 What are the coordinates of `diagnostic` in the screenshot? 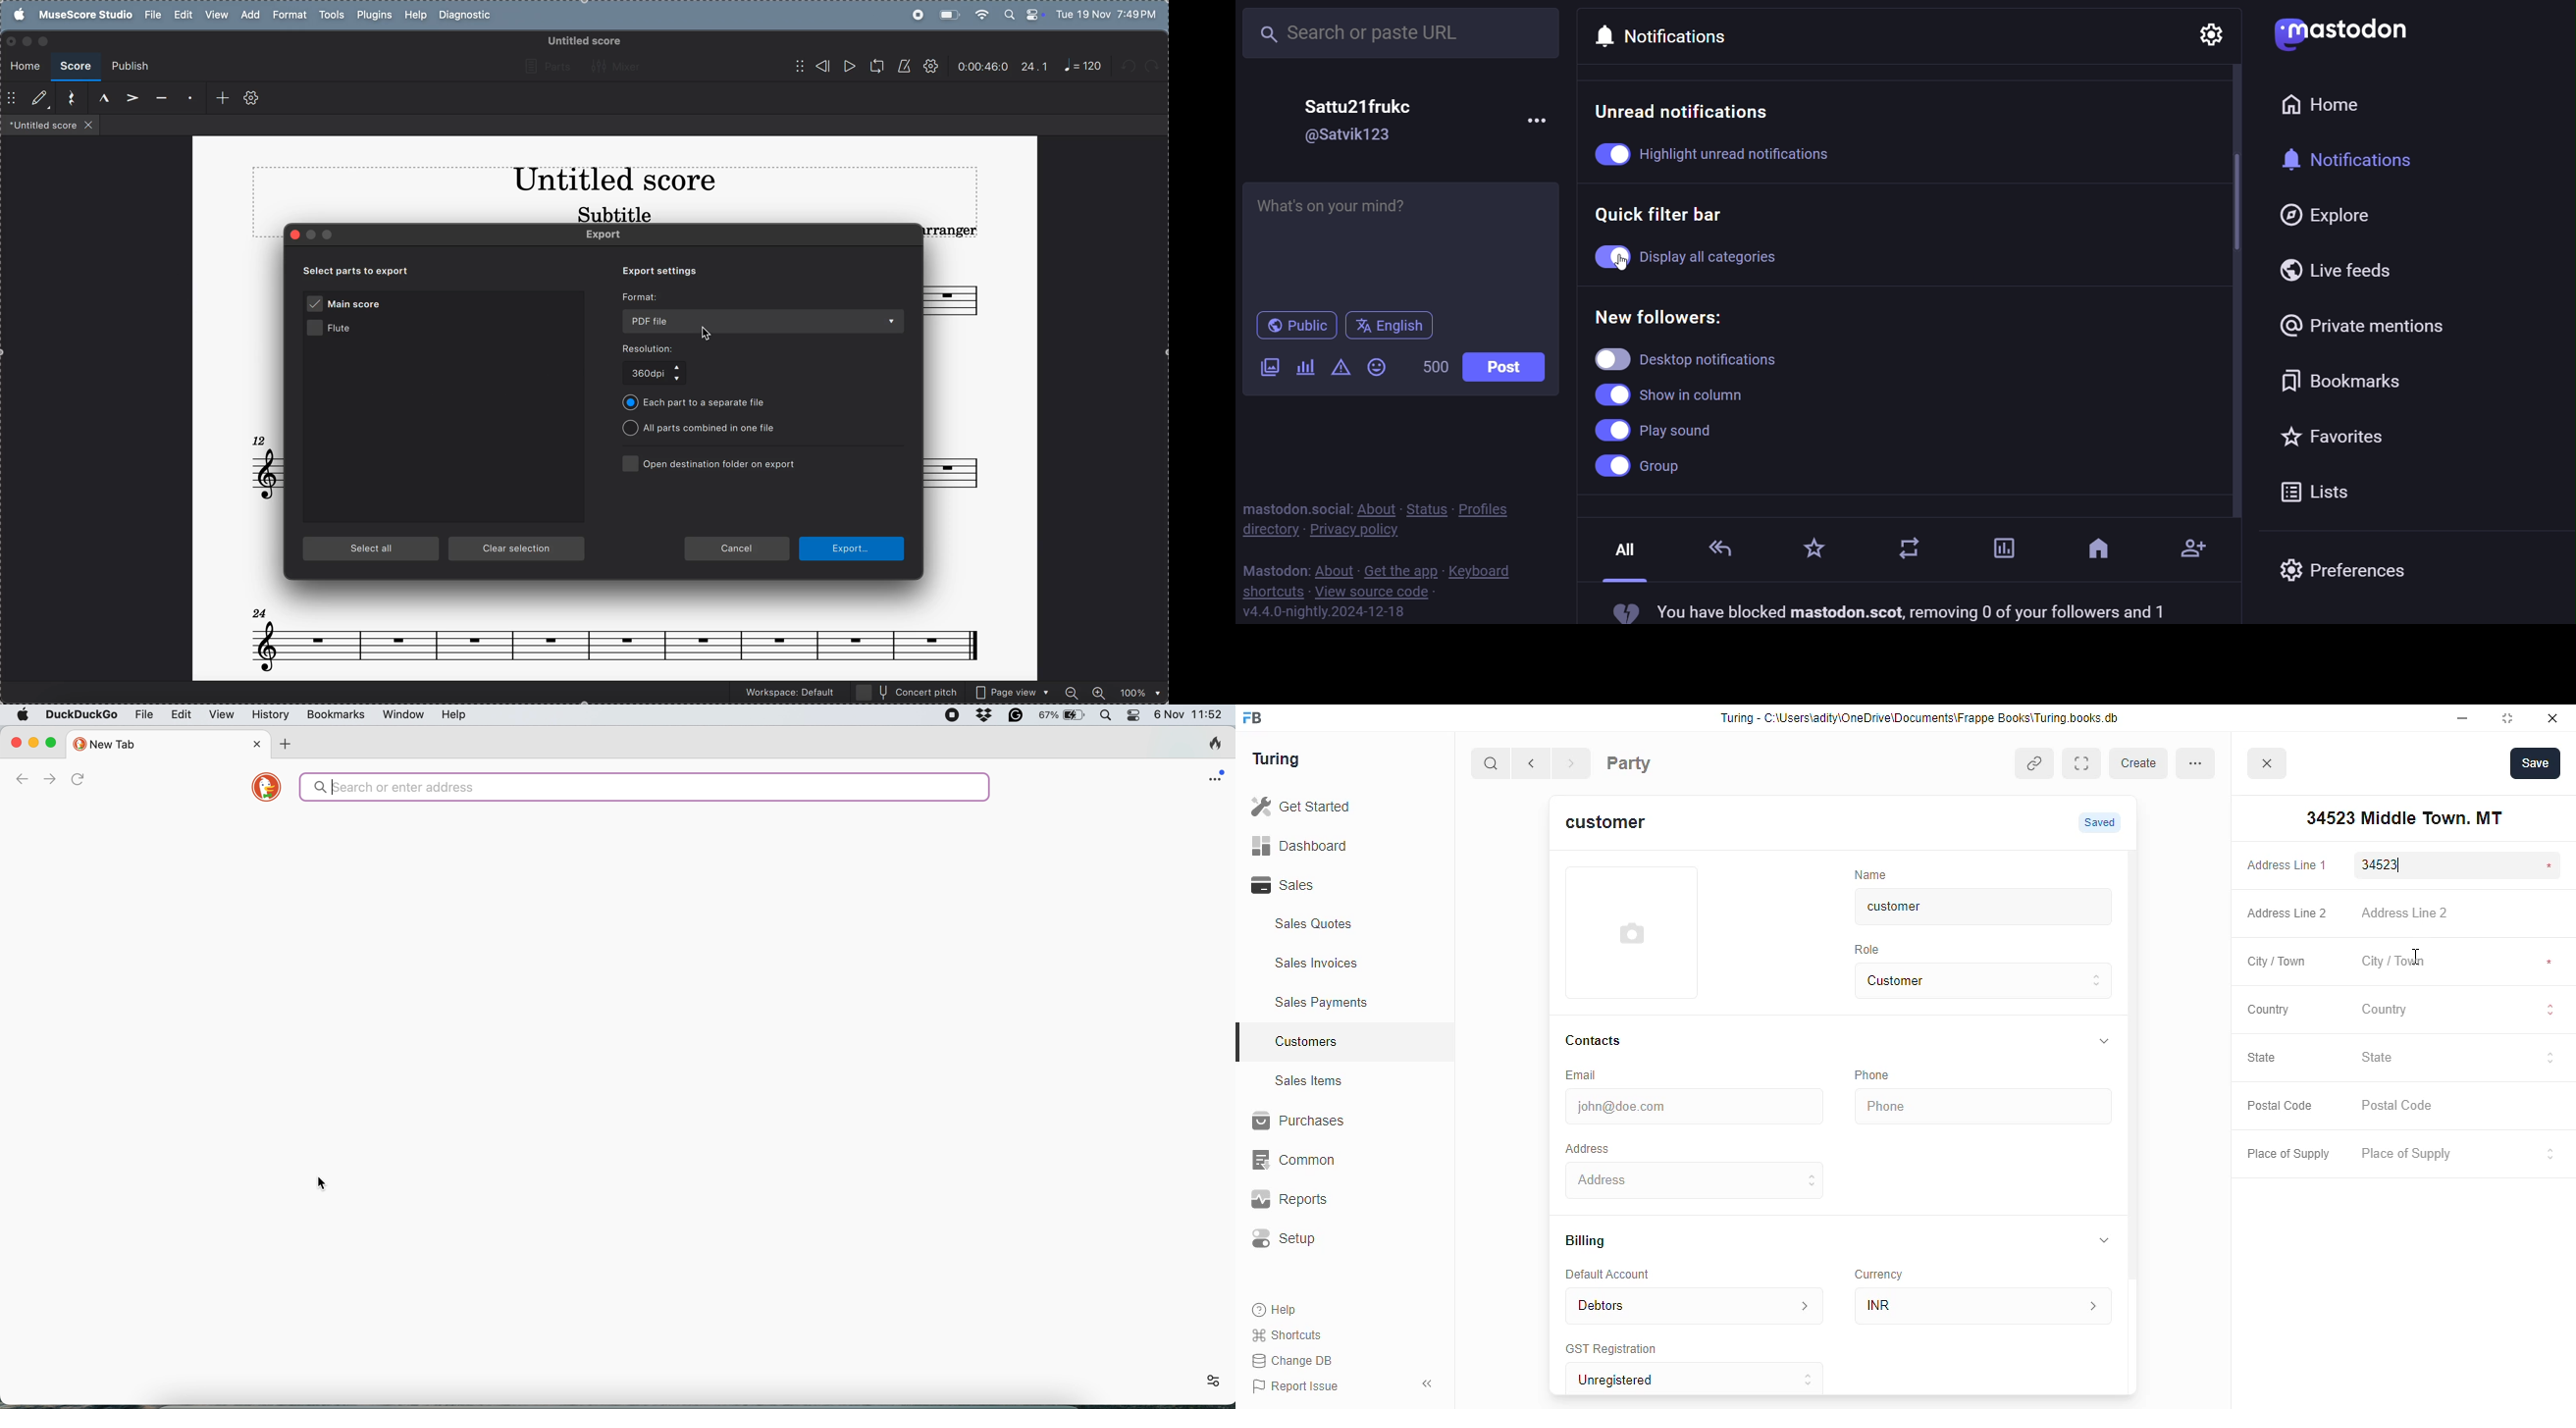 It's located at (468, 16).